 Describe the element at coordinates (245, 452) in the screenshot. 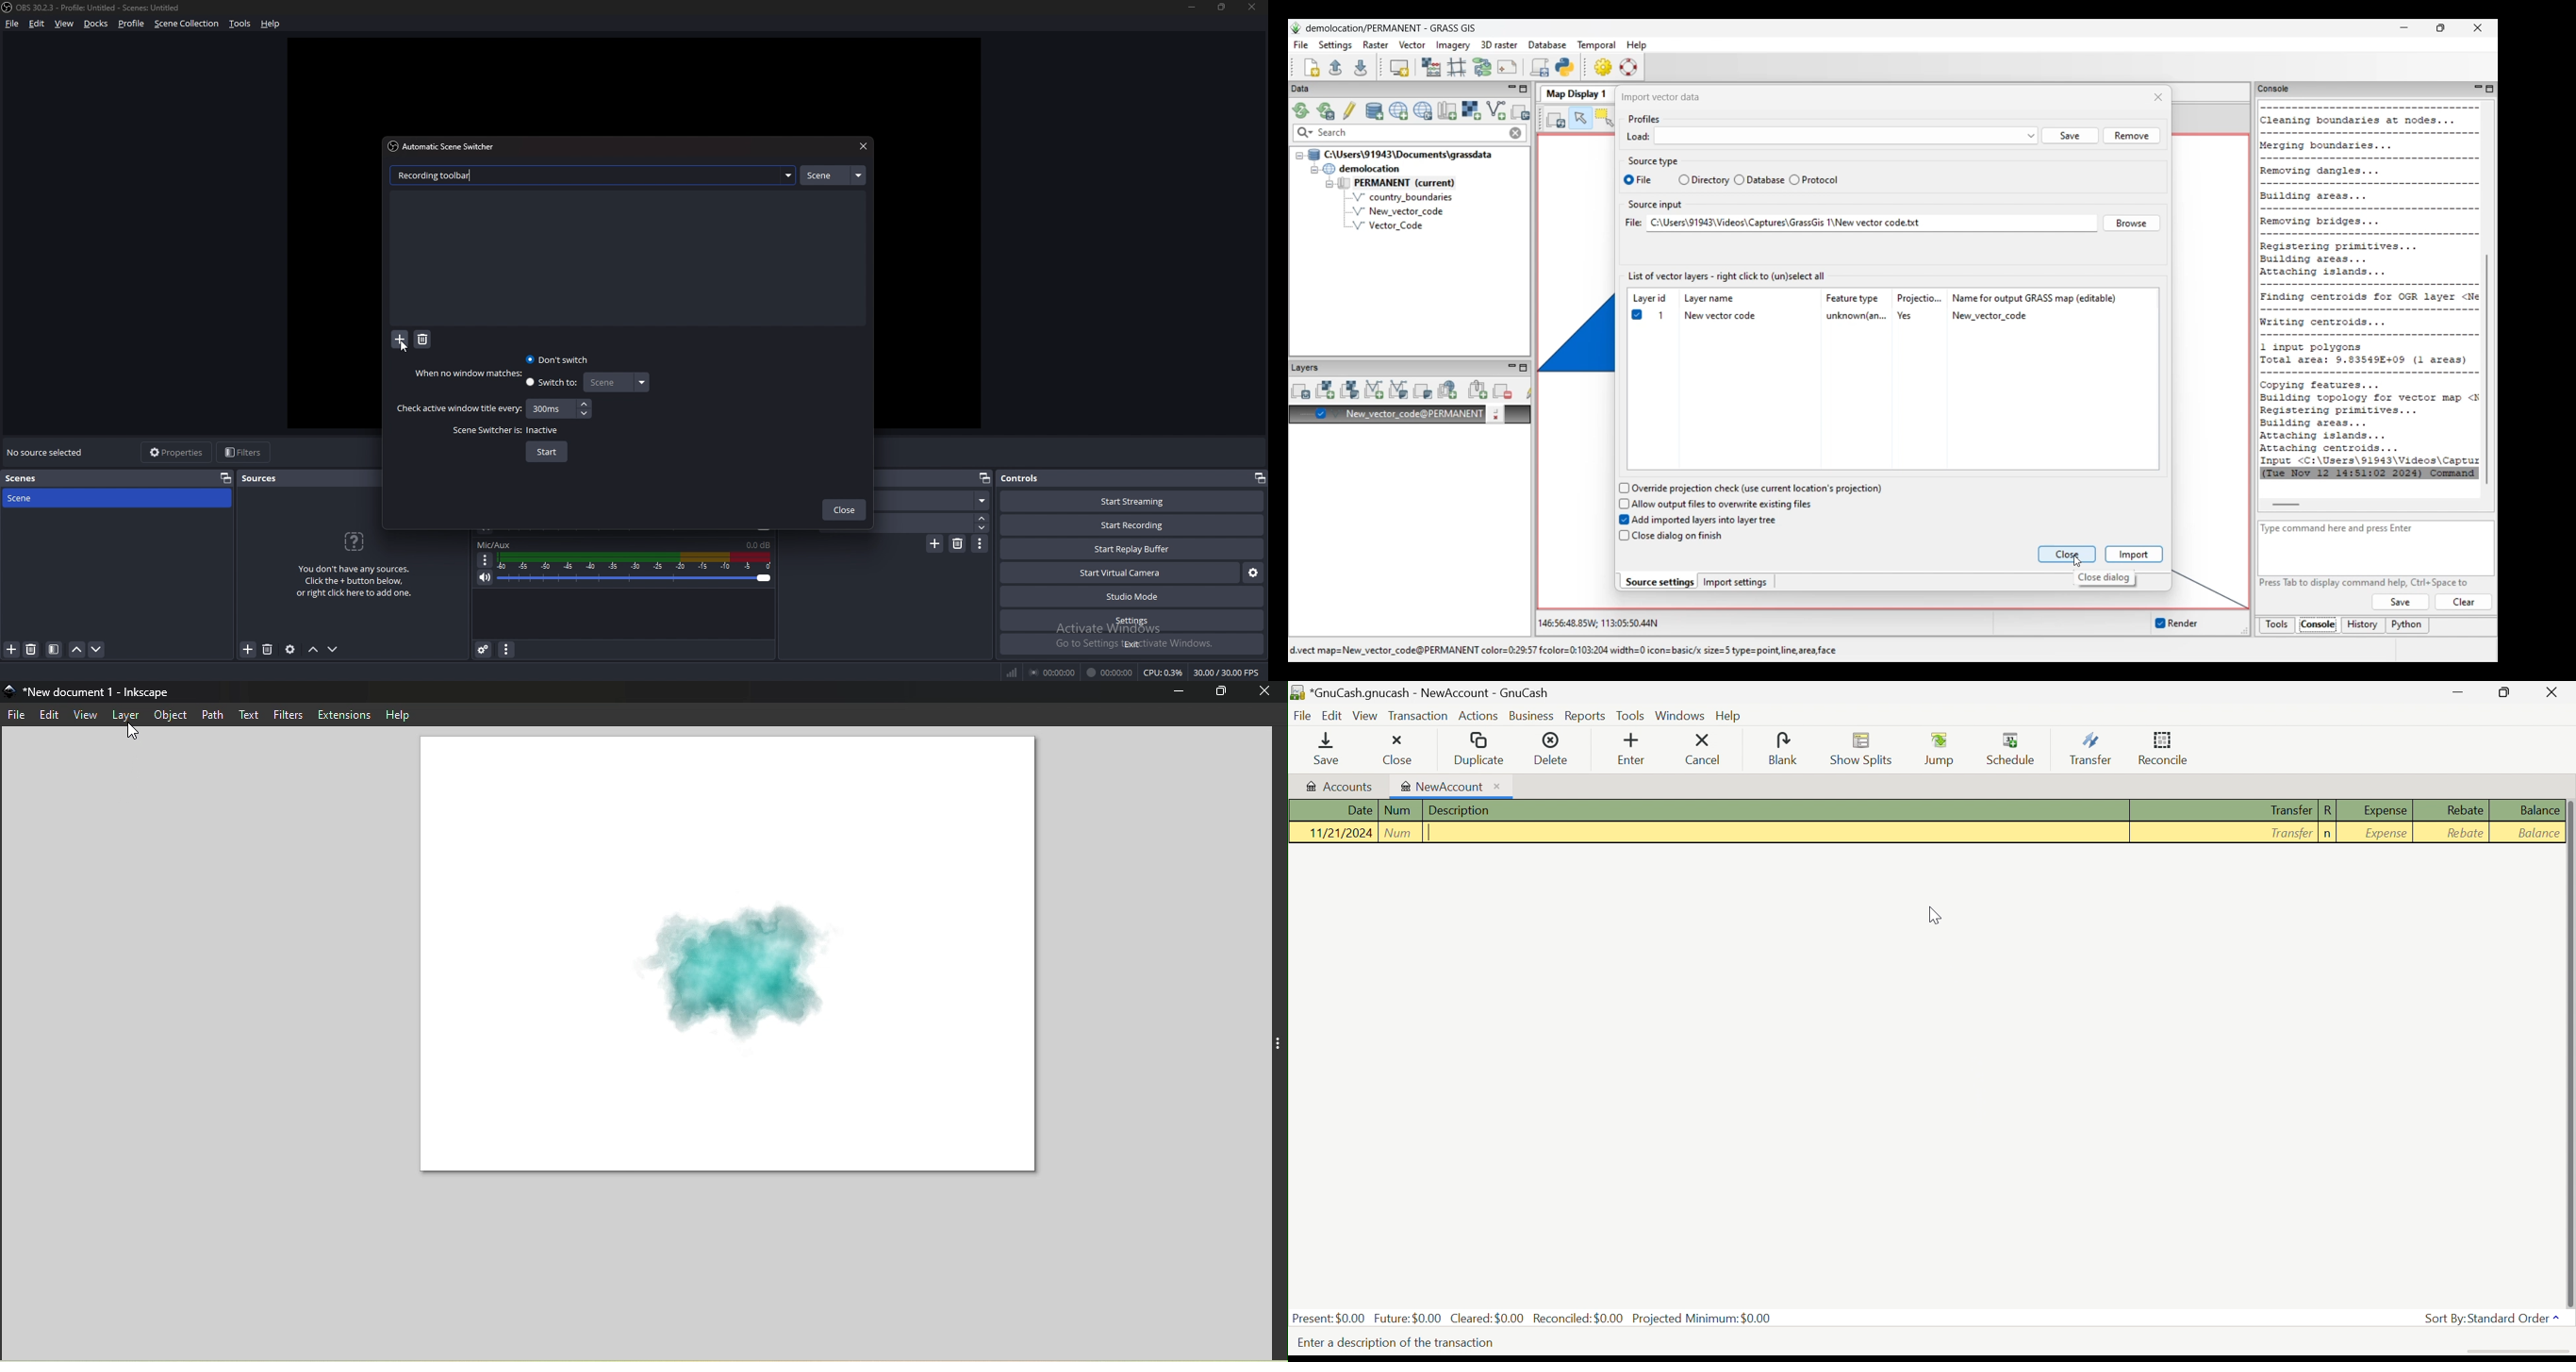

I see `filters` at that location.